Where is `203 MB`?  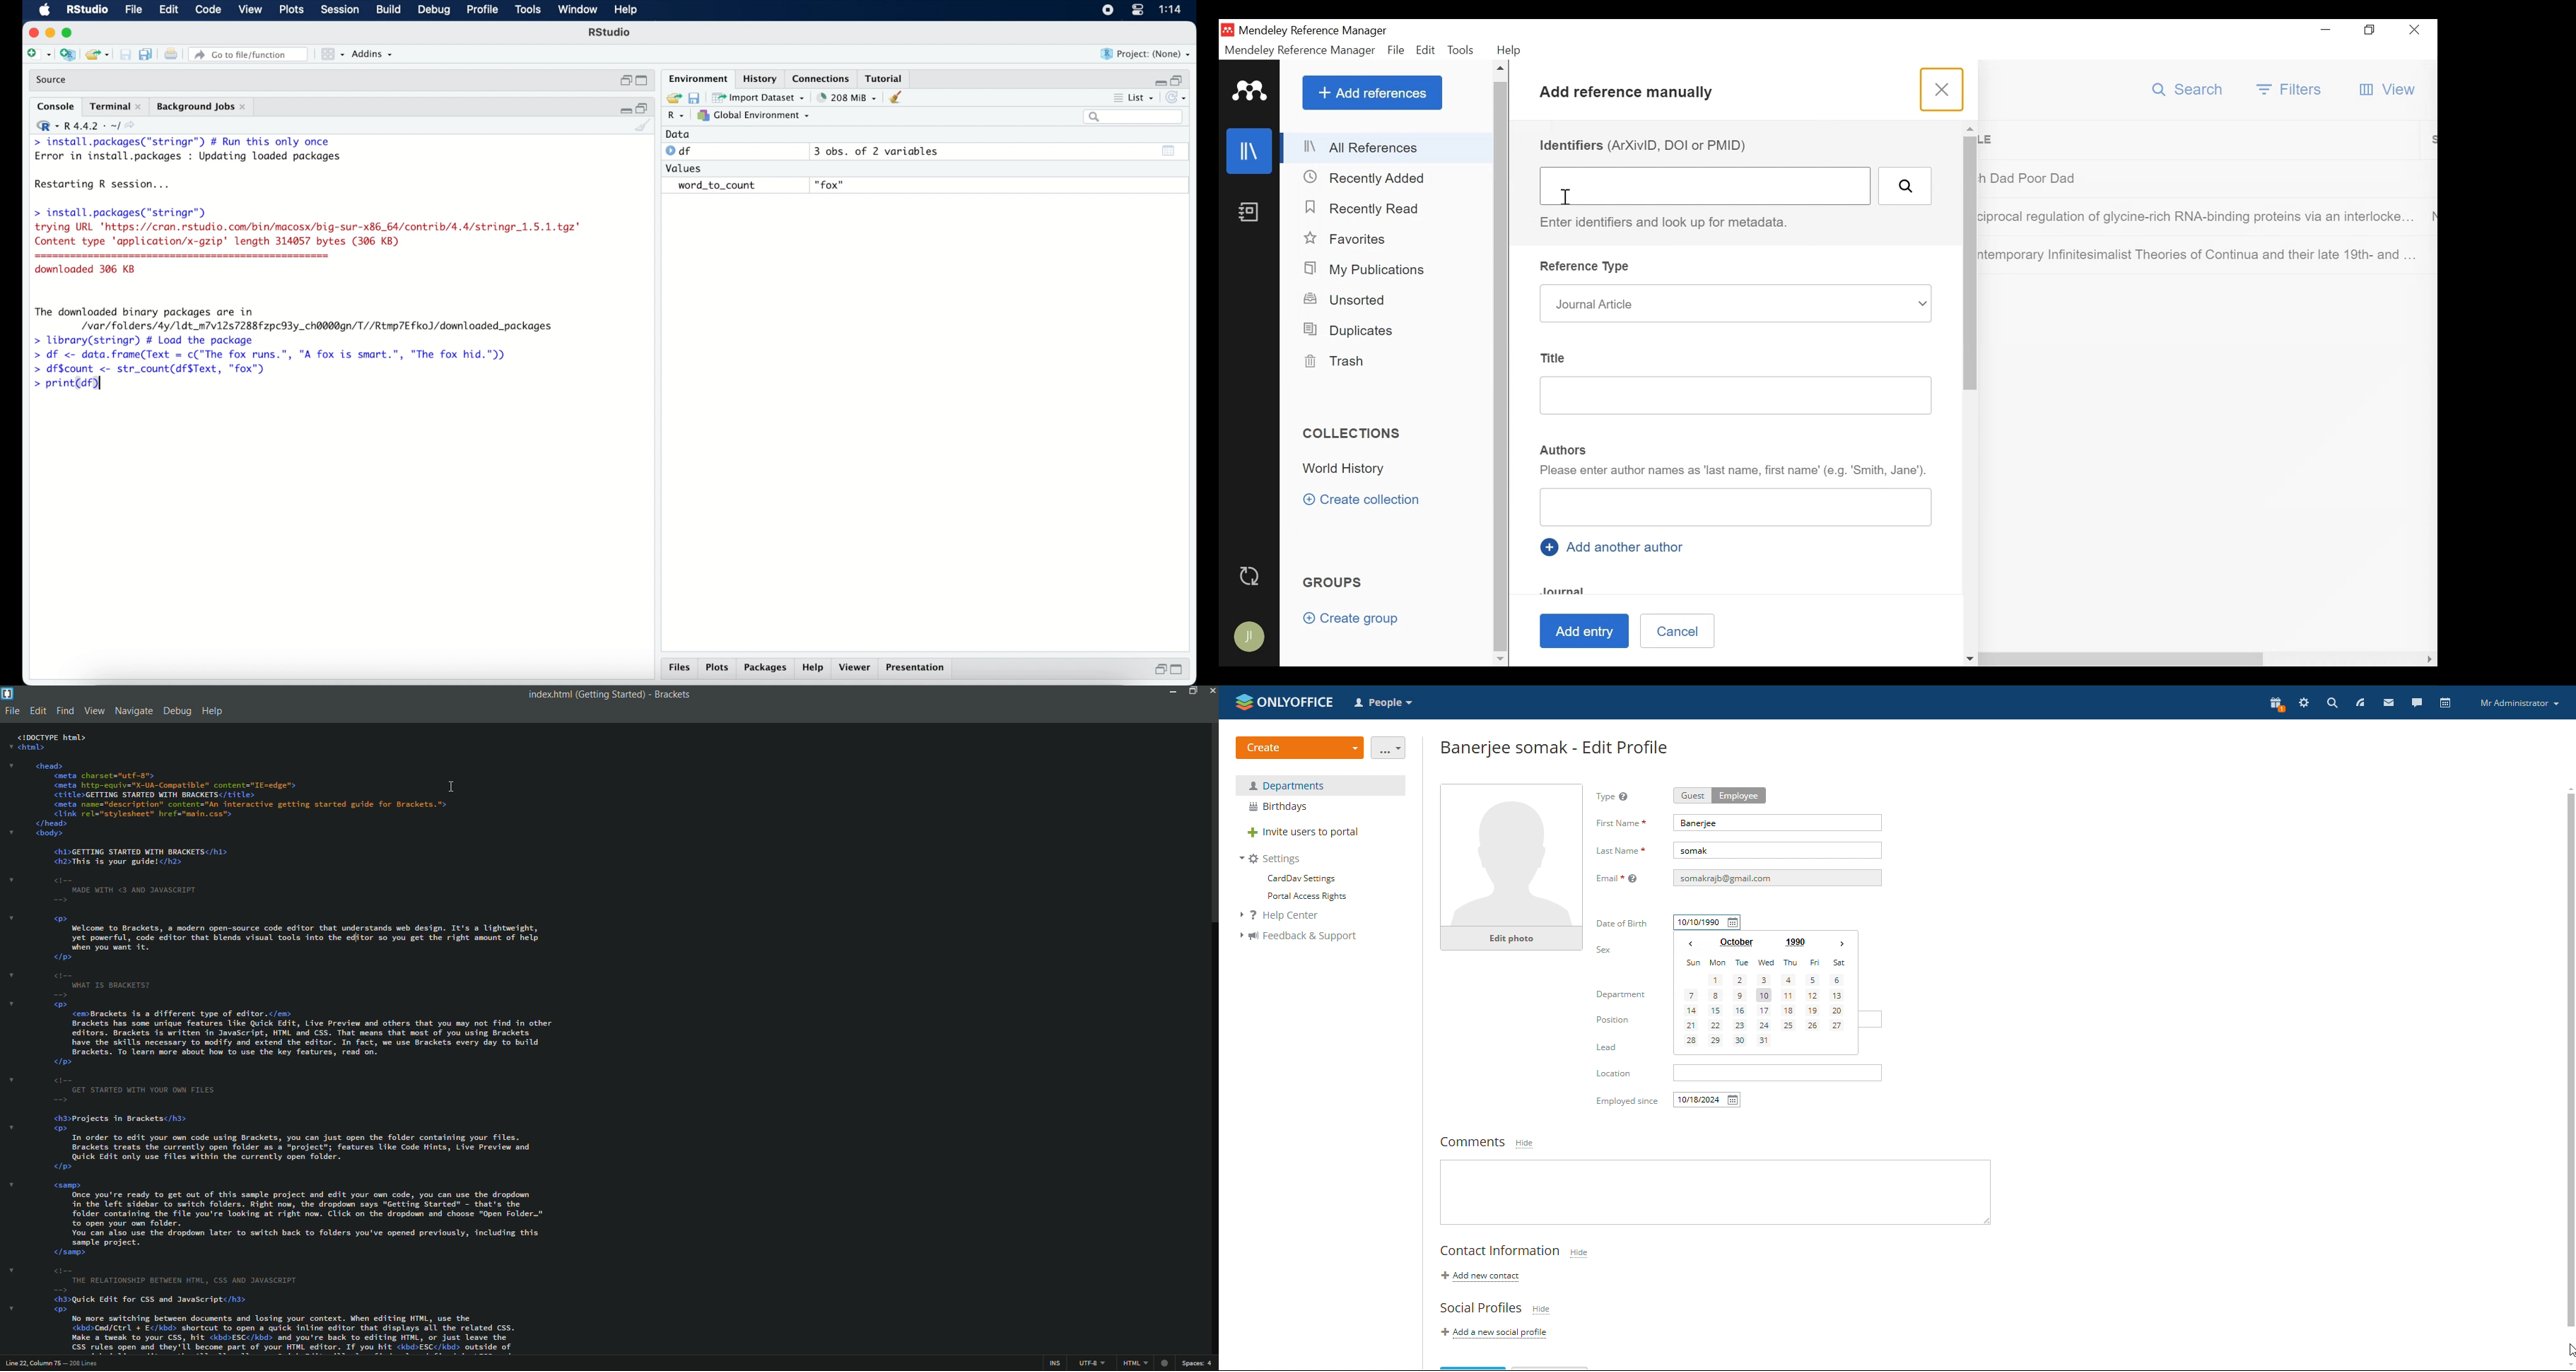
203 MB is located at coordinates (848, 98).